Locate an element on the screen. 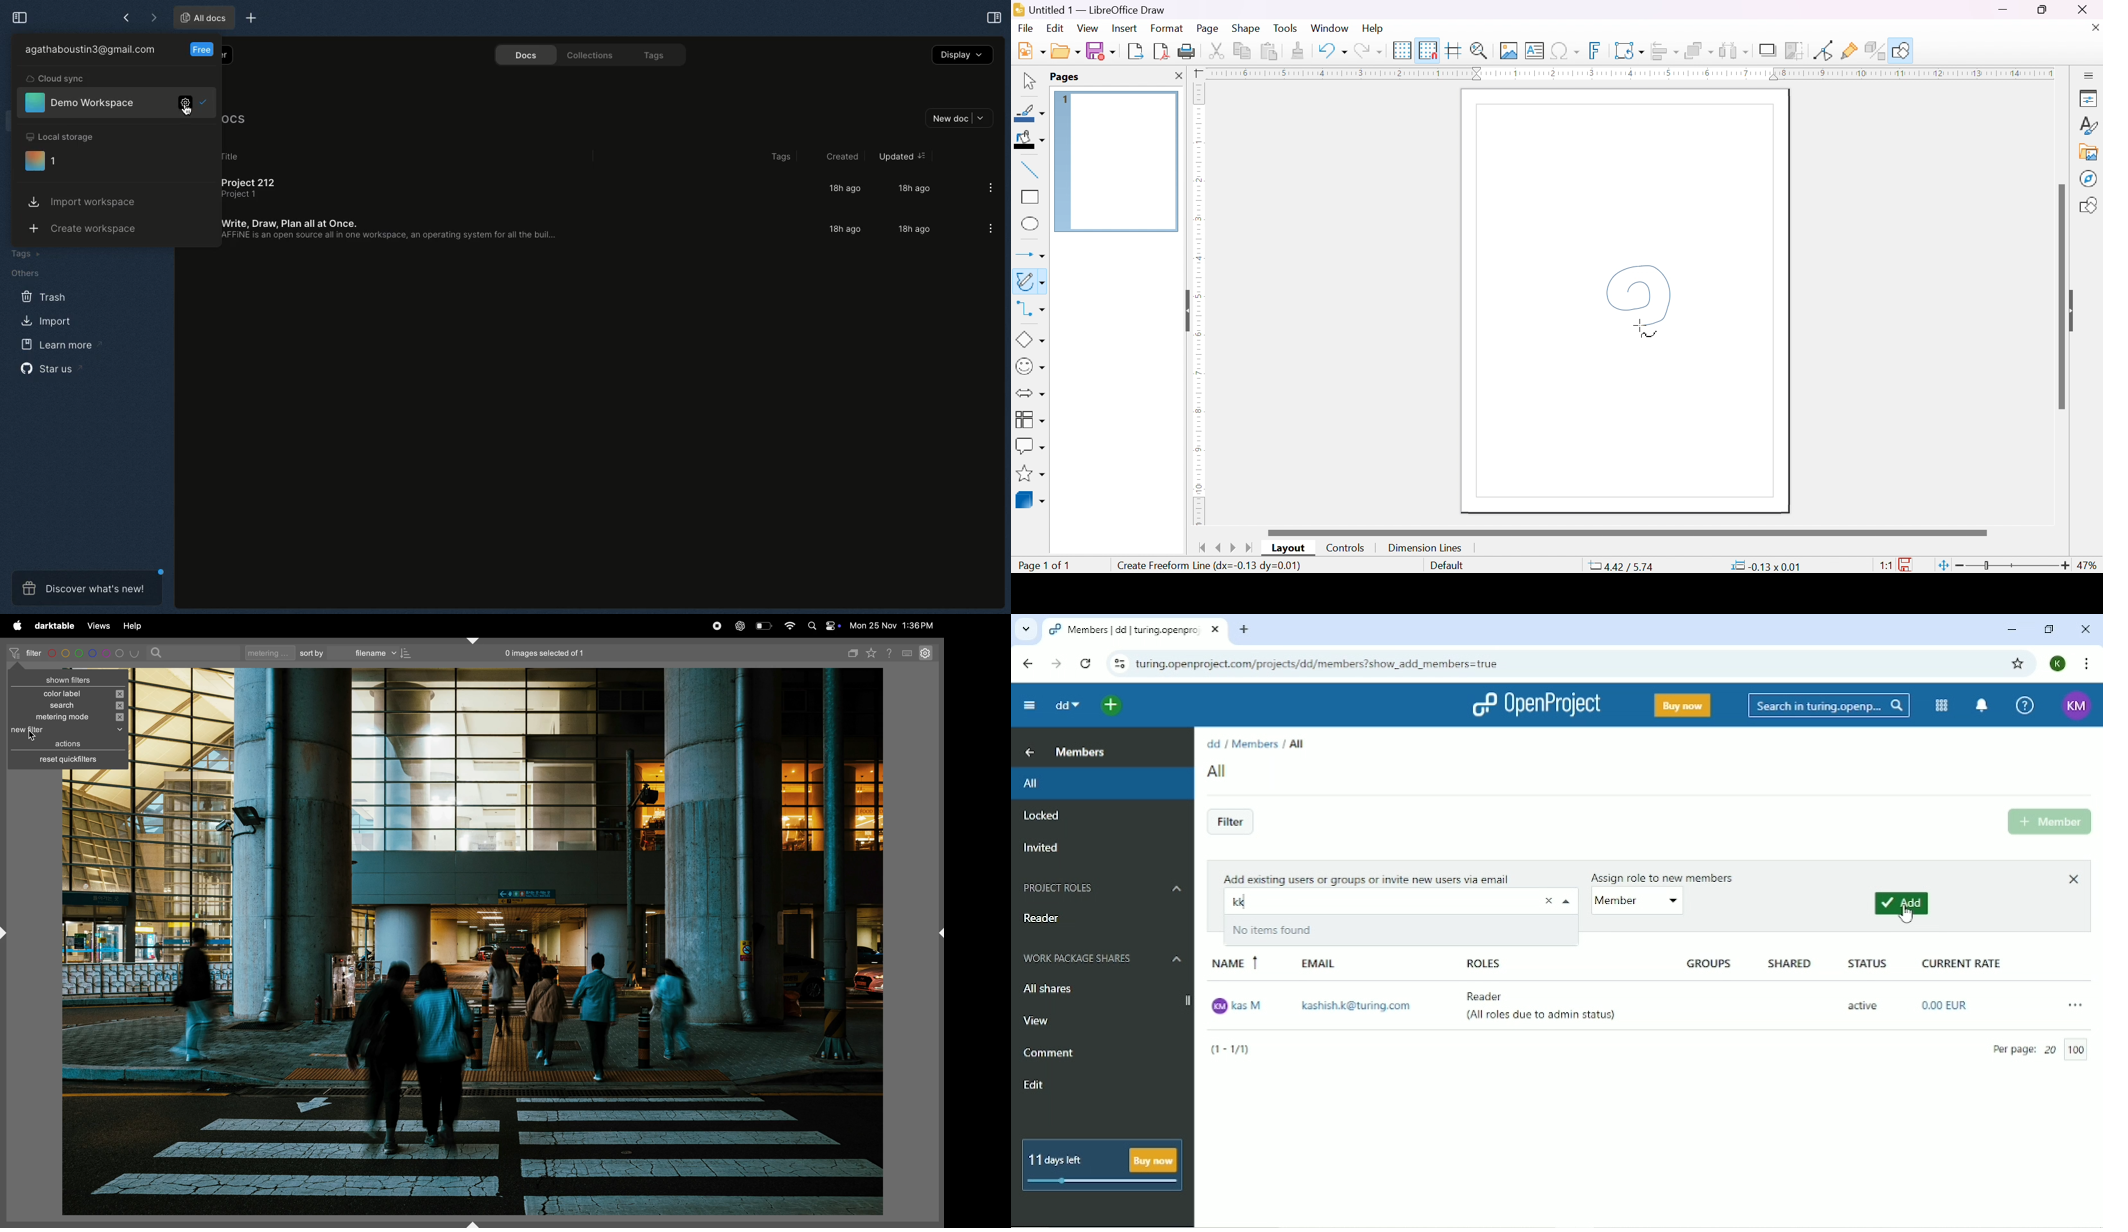  All docs is located at coordinates (204, 17).